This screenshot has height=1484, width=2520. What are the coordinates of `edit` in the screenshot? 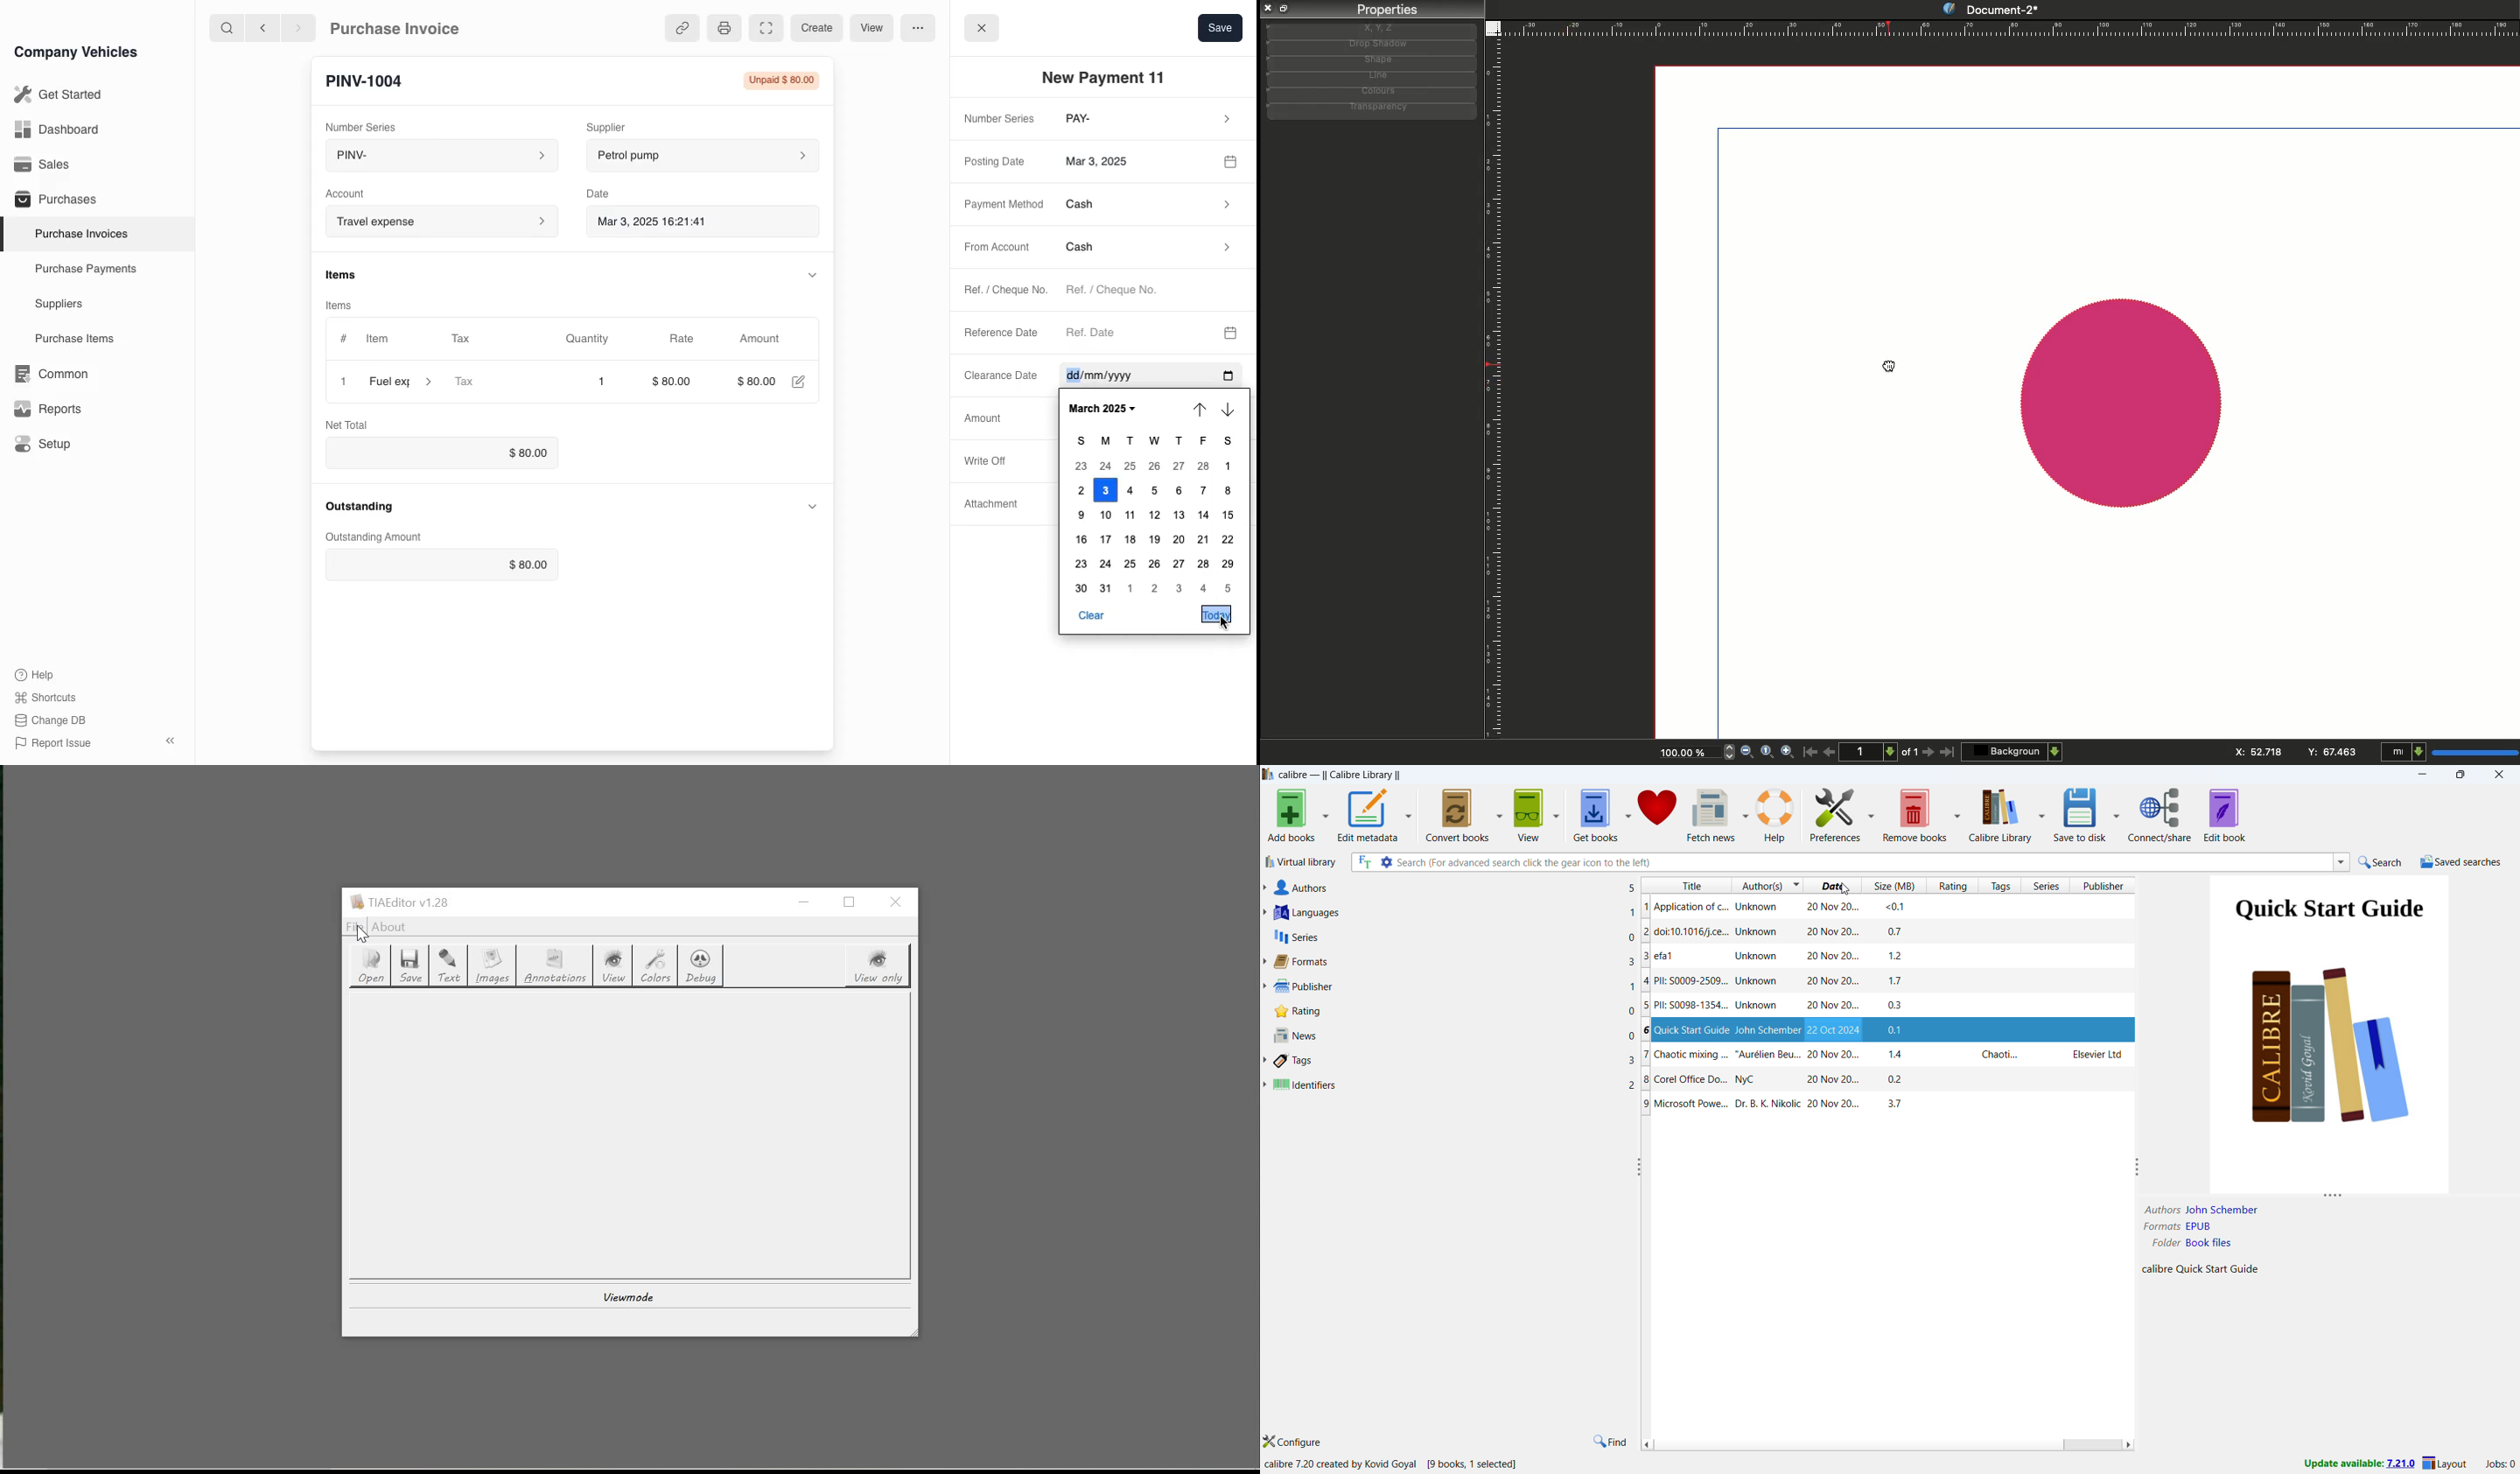 It's located at (798, 383).